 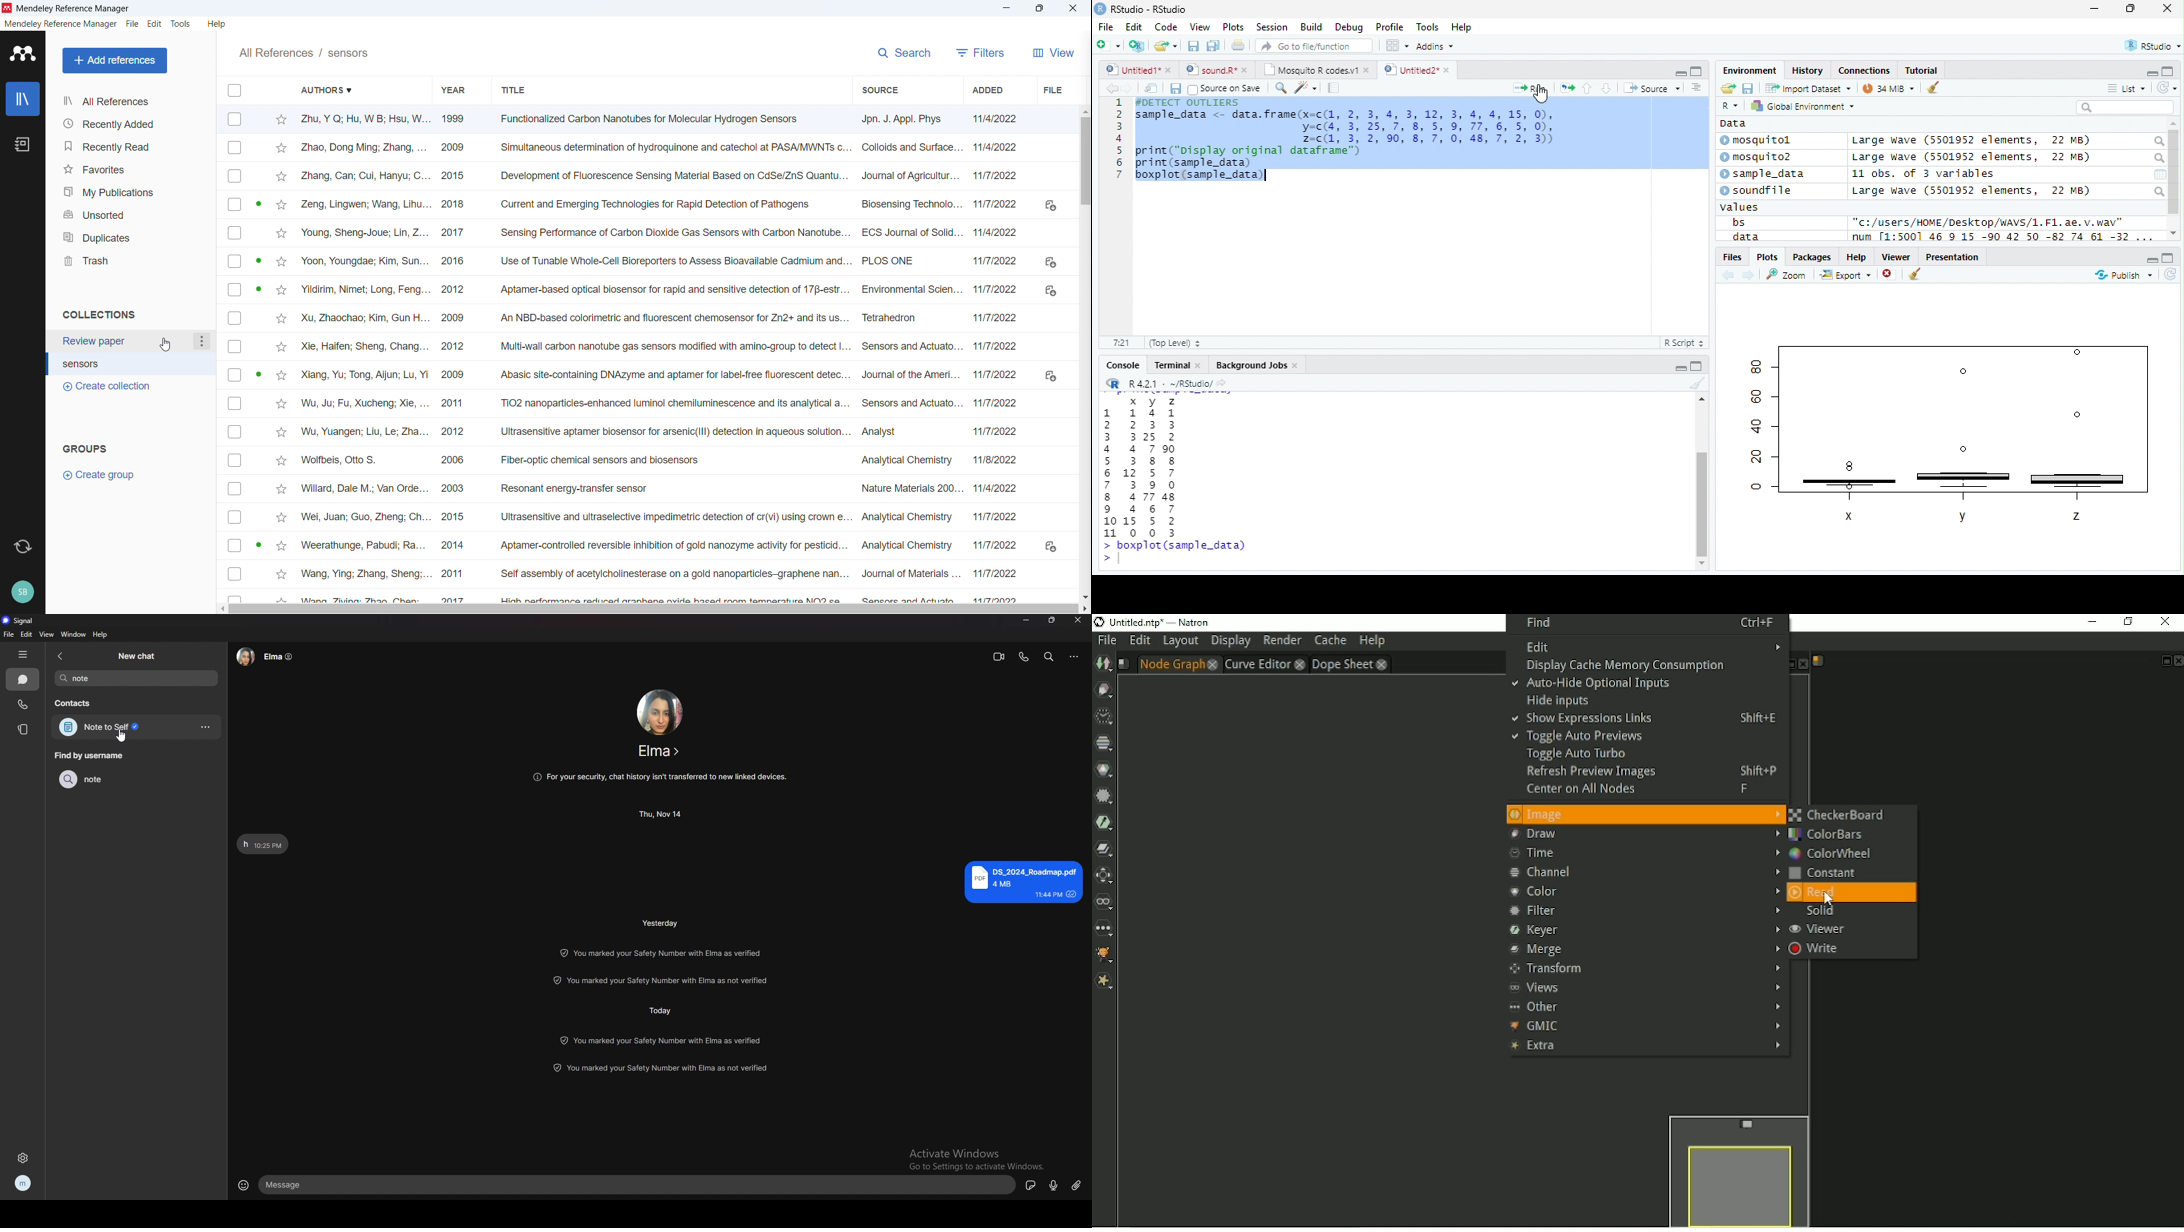 What do you see at coordinates (329, 89) in the screenshot?
I see `Sort by authors ` at bounding box center [329, 89].